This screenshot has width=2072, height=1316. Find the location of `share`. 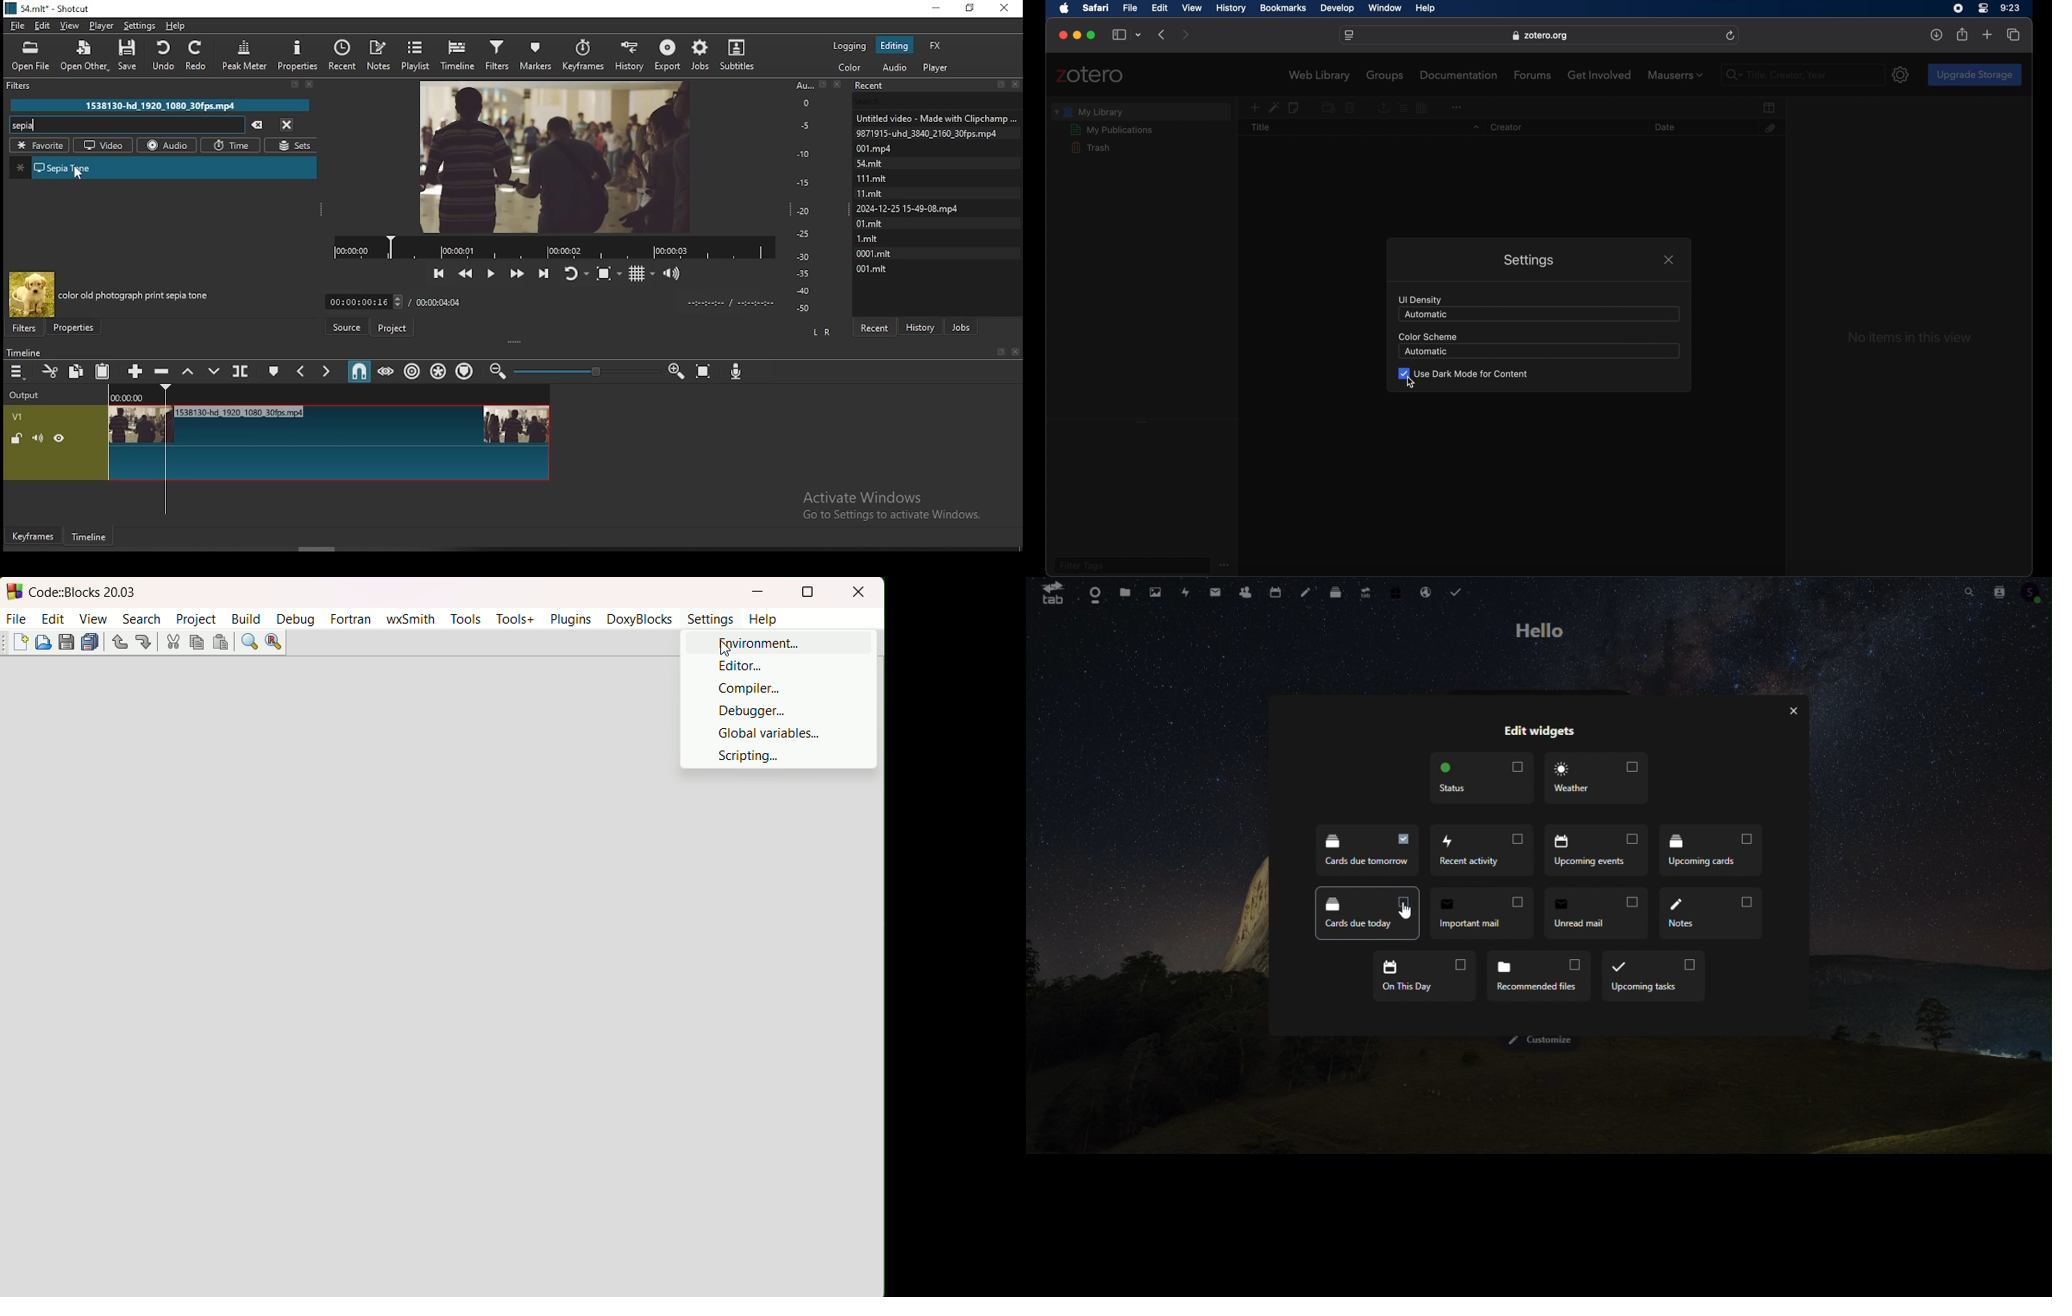

share is located at coordinates (1963, 34).